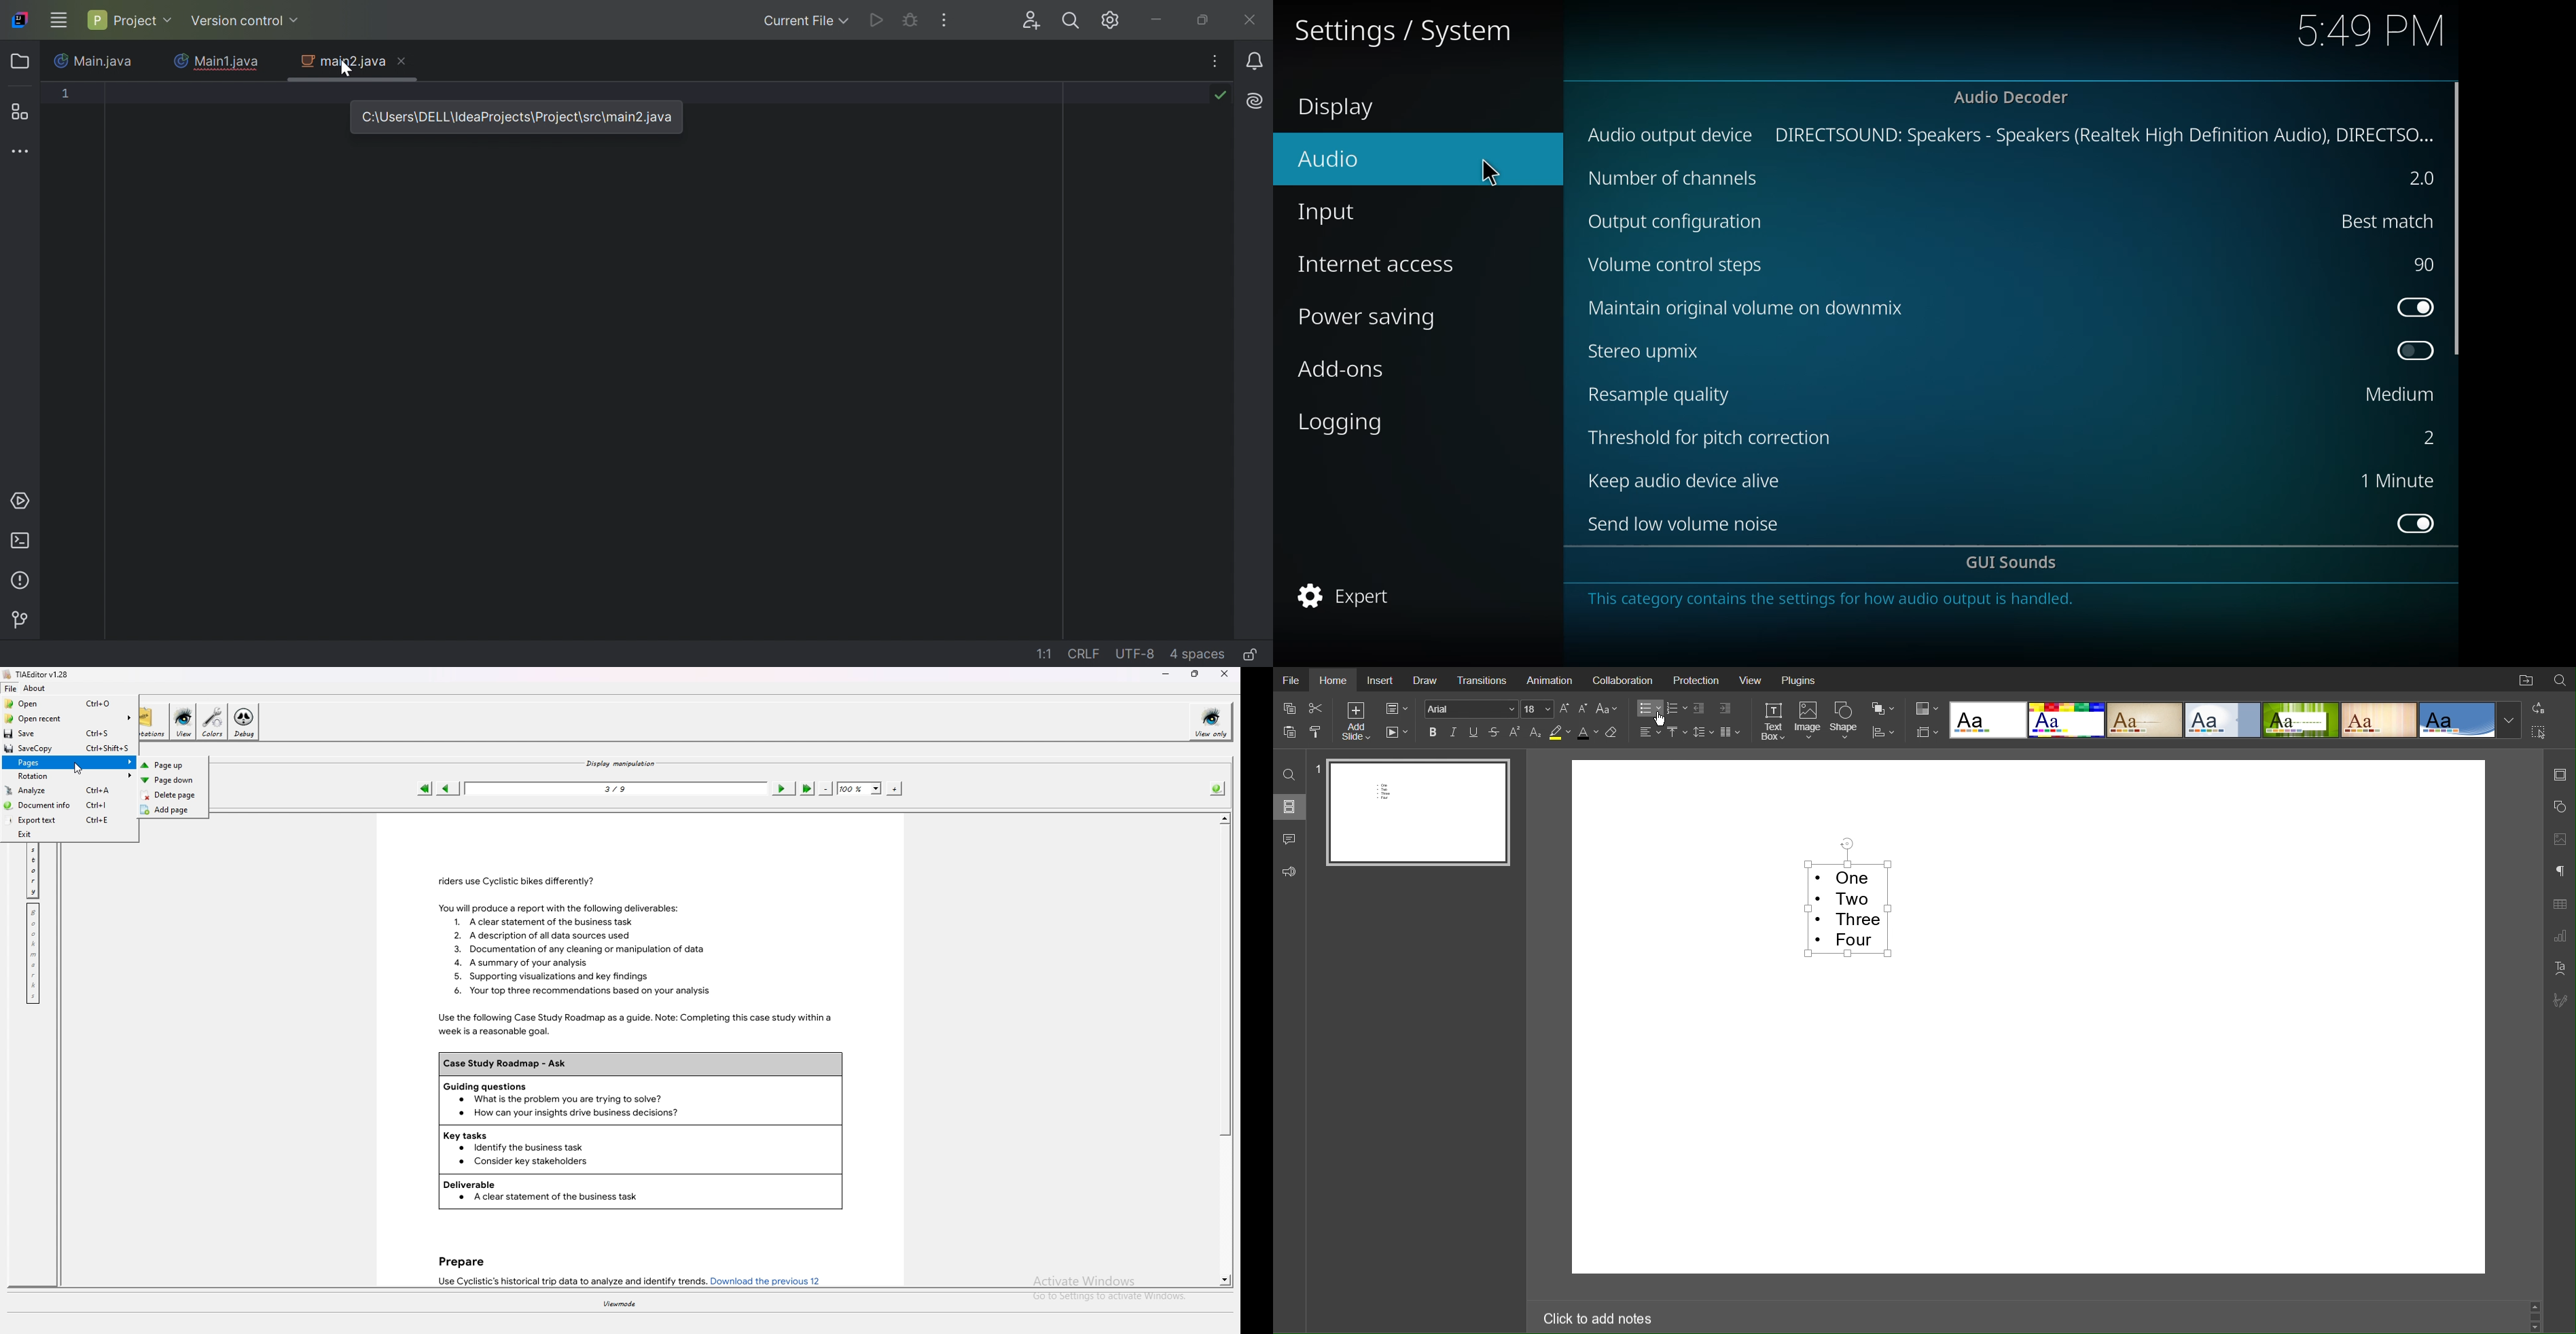  Describe the element at coordinates (1675, 732) in the screenshot. I see `Vertical Alignment` at that location.